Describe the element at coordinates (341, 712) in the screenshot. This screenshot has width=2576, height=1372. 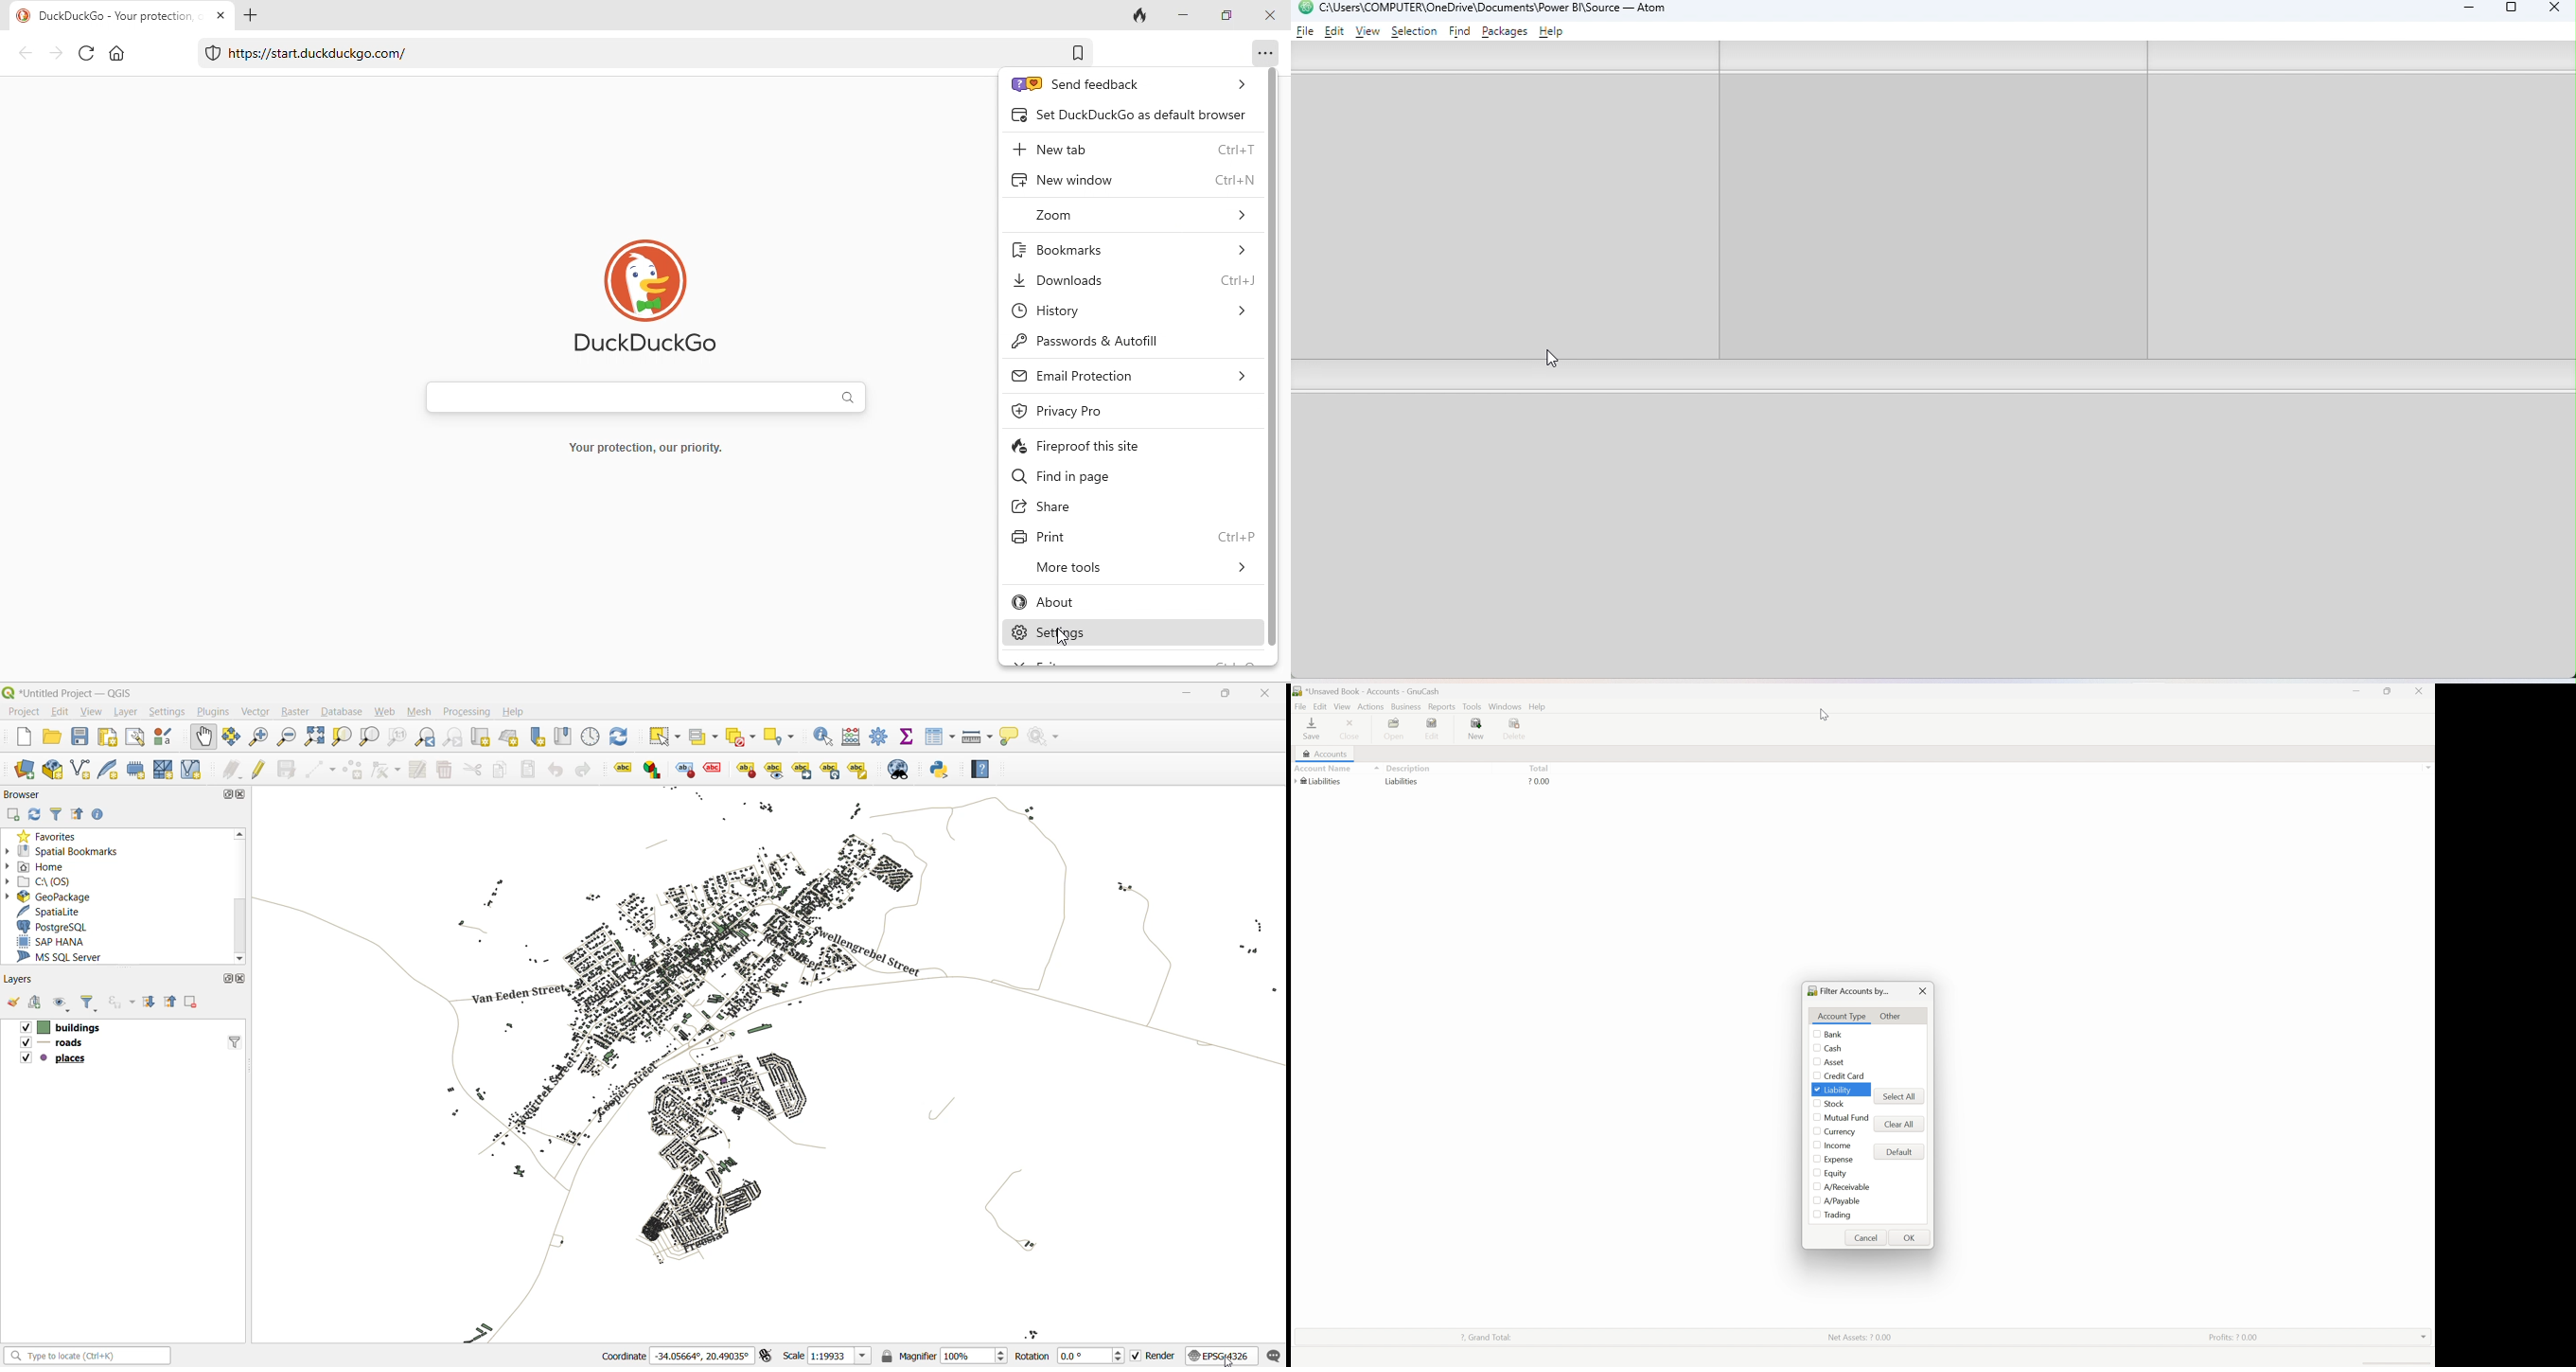
I see `database` at that location.